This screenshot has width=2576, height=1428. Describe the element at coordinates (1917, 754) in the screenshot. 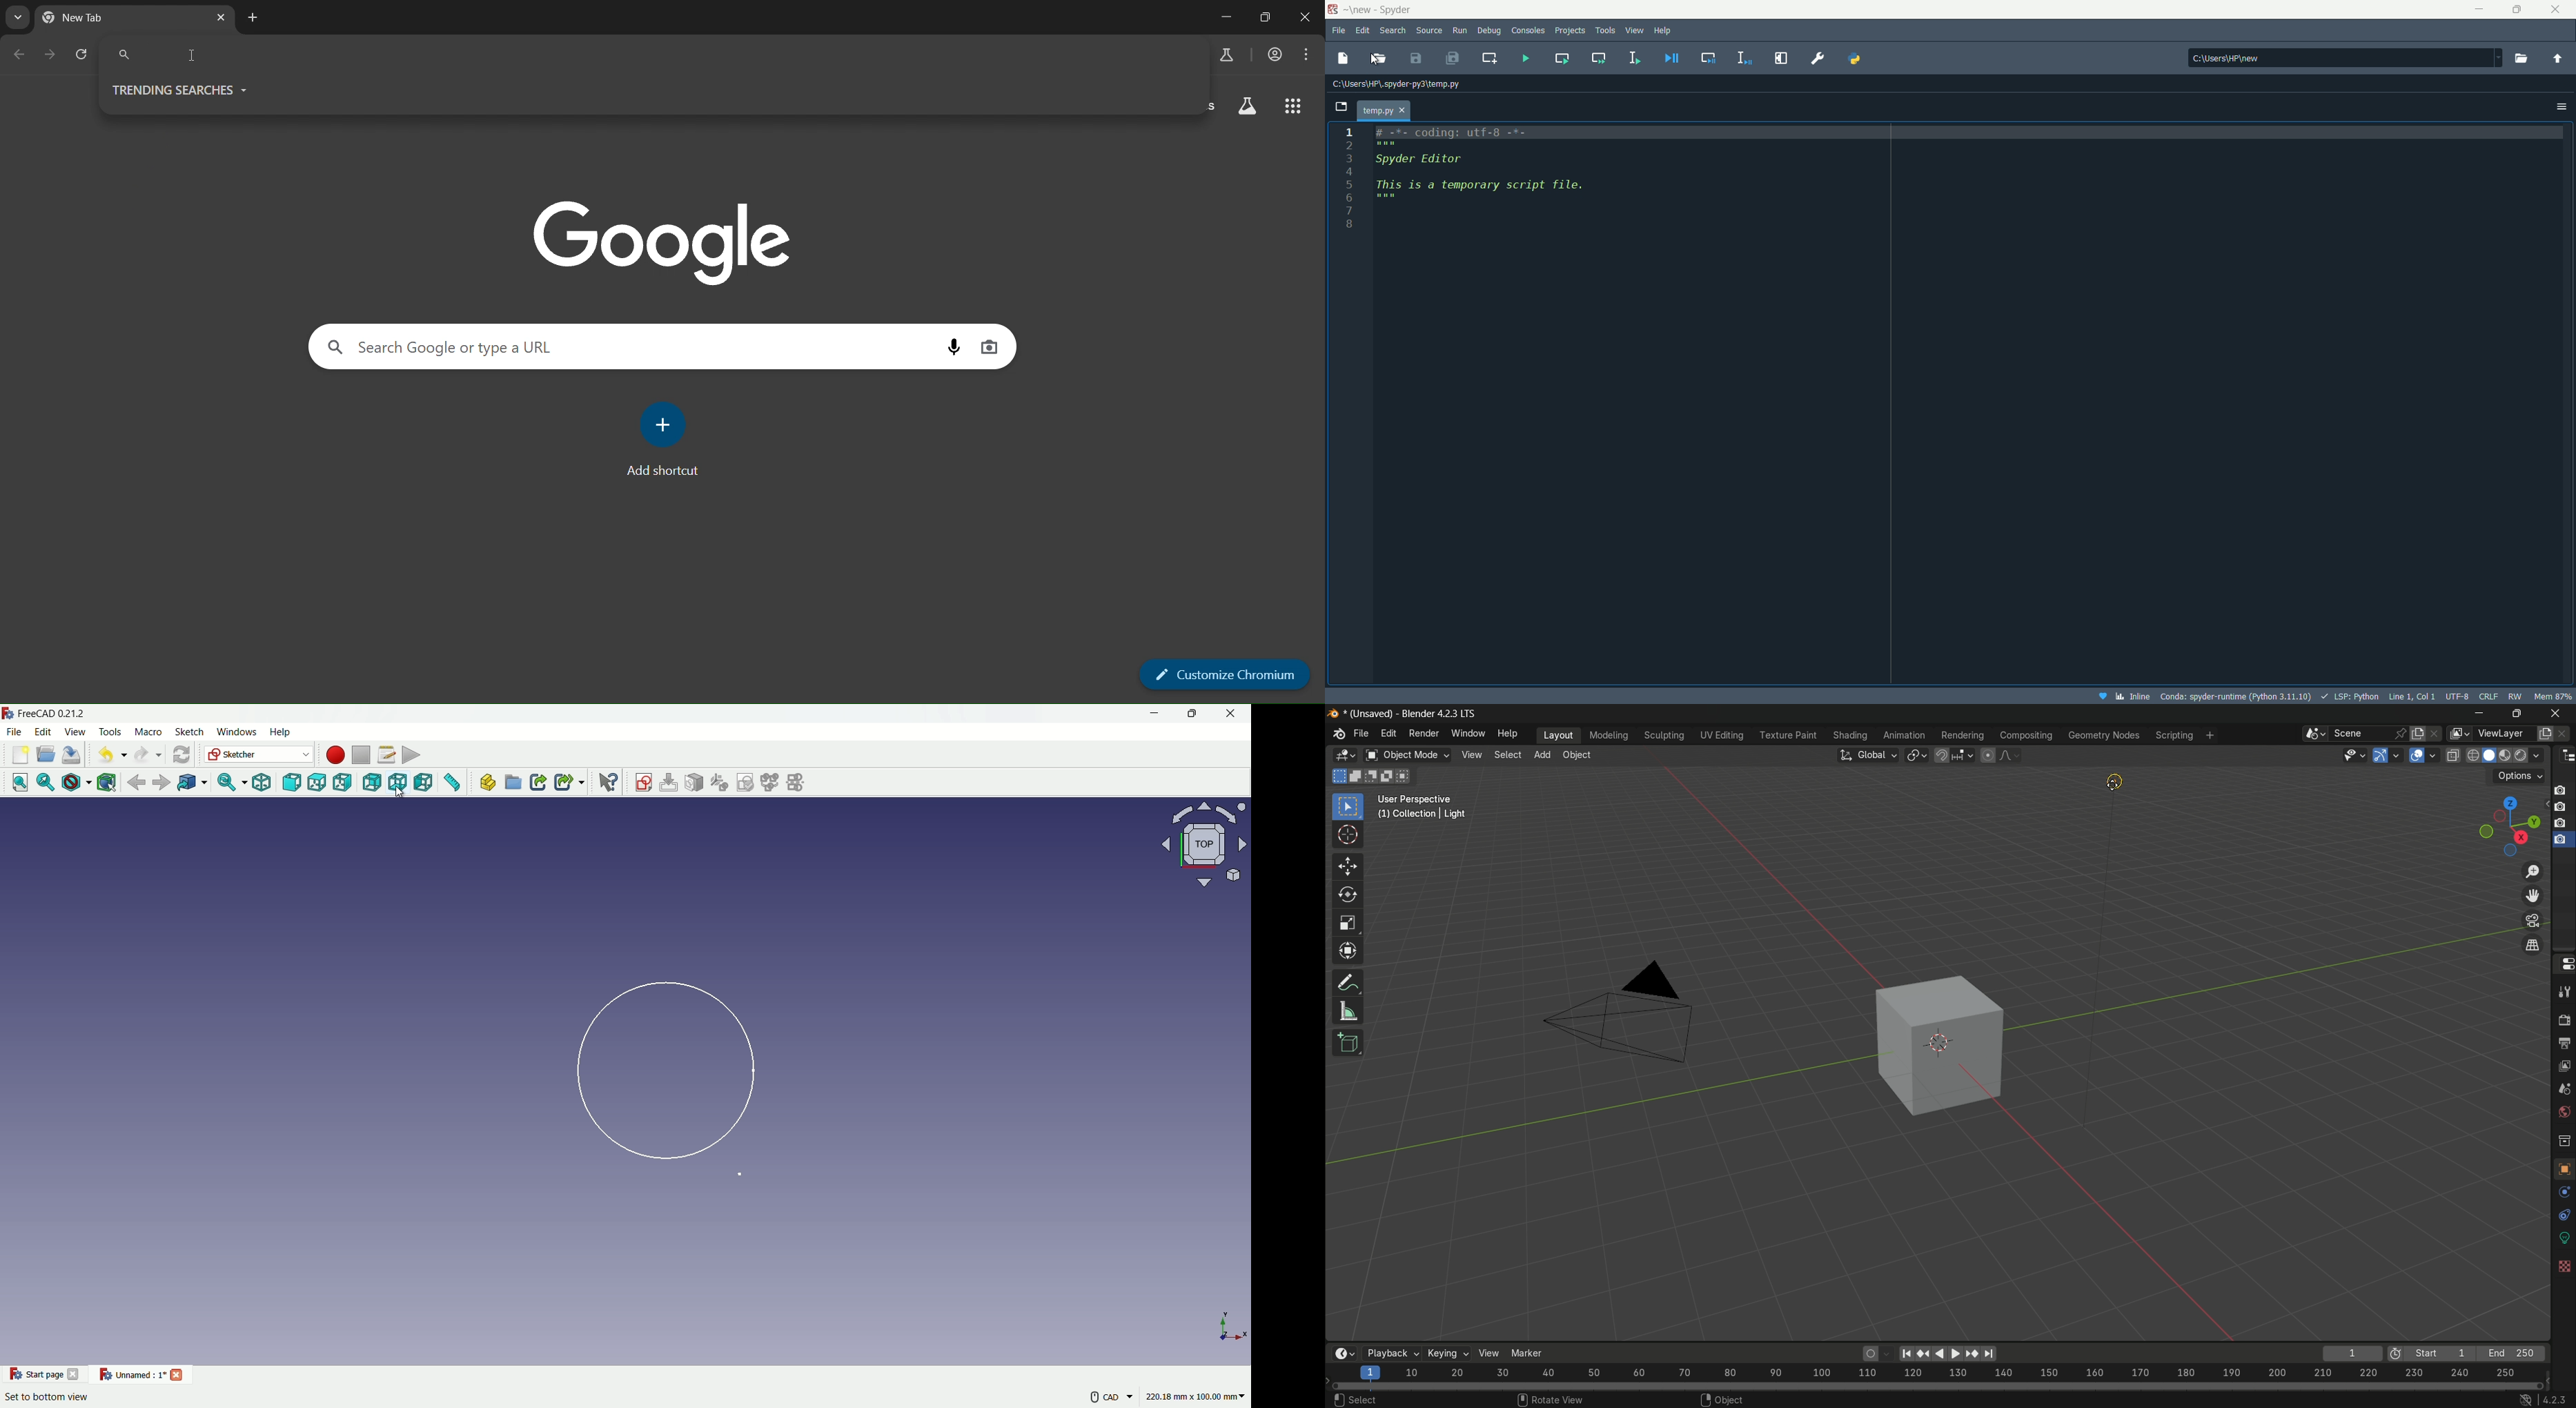

I see `transformation pivot table` at that location.